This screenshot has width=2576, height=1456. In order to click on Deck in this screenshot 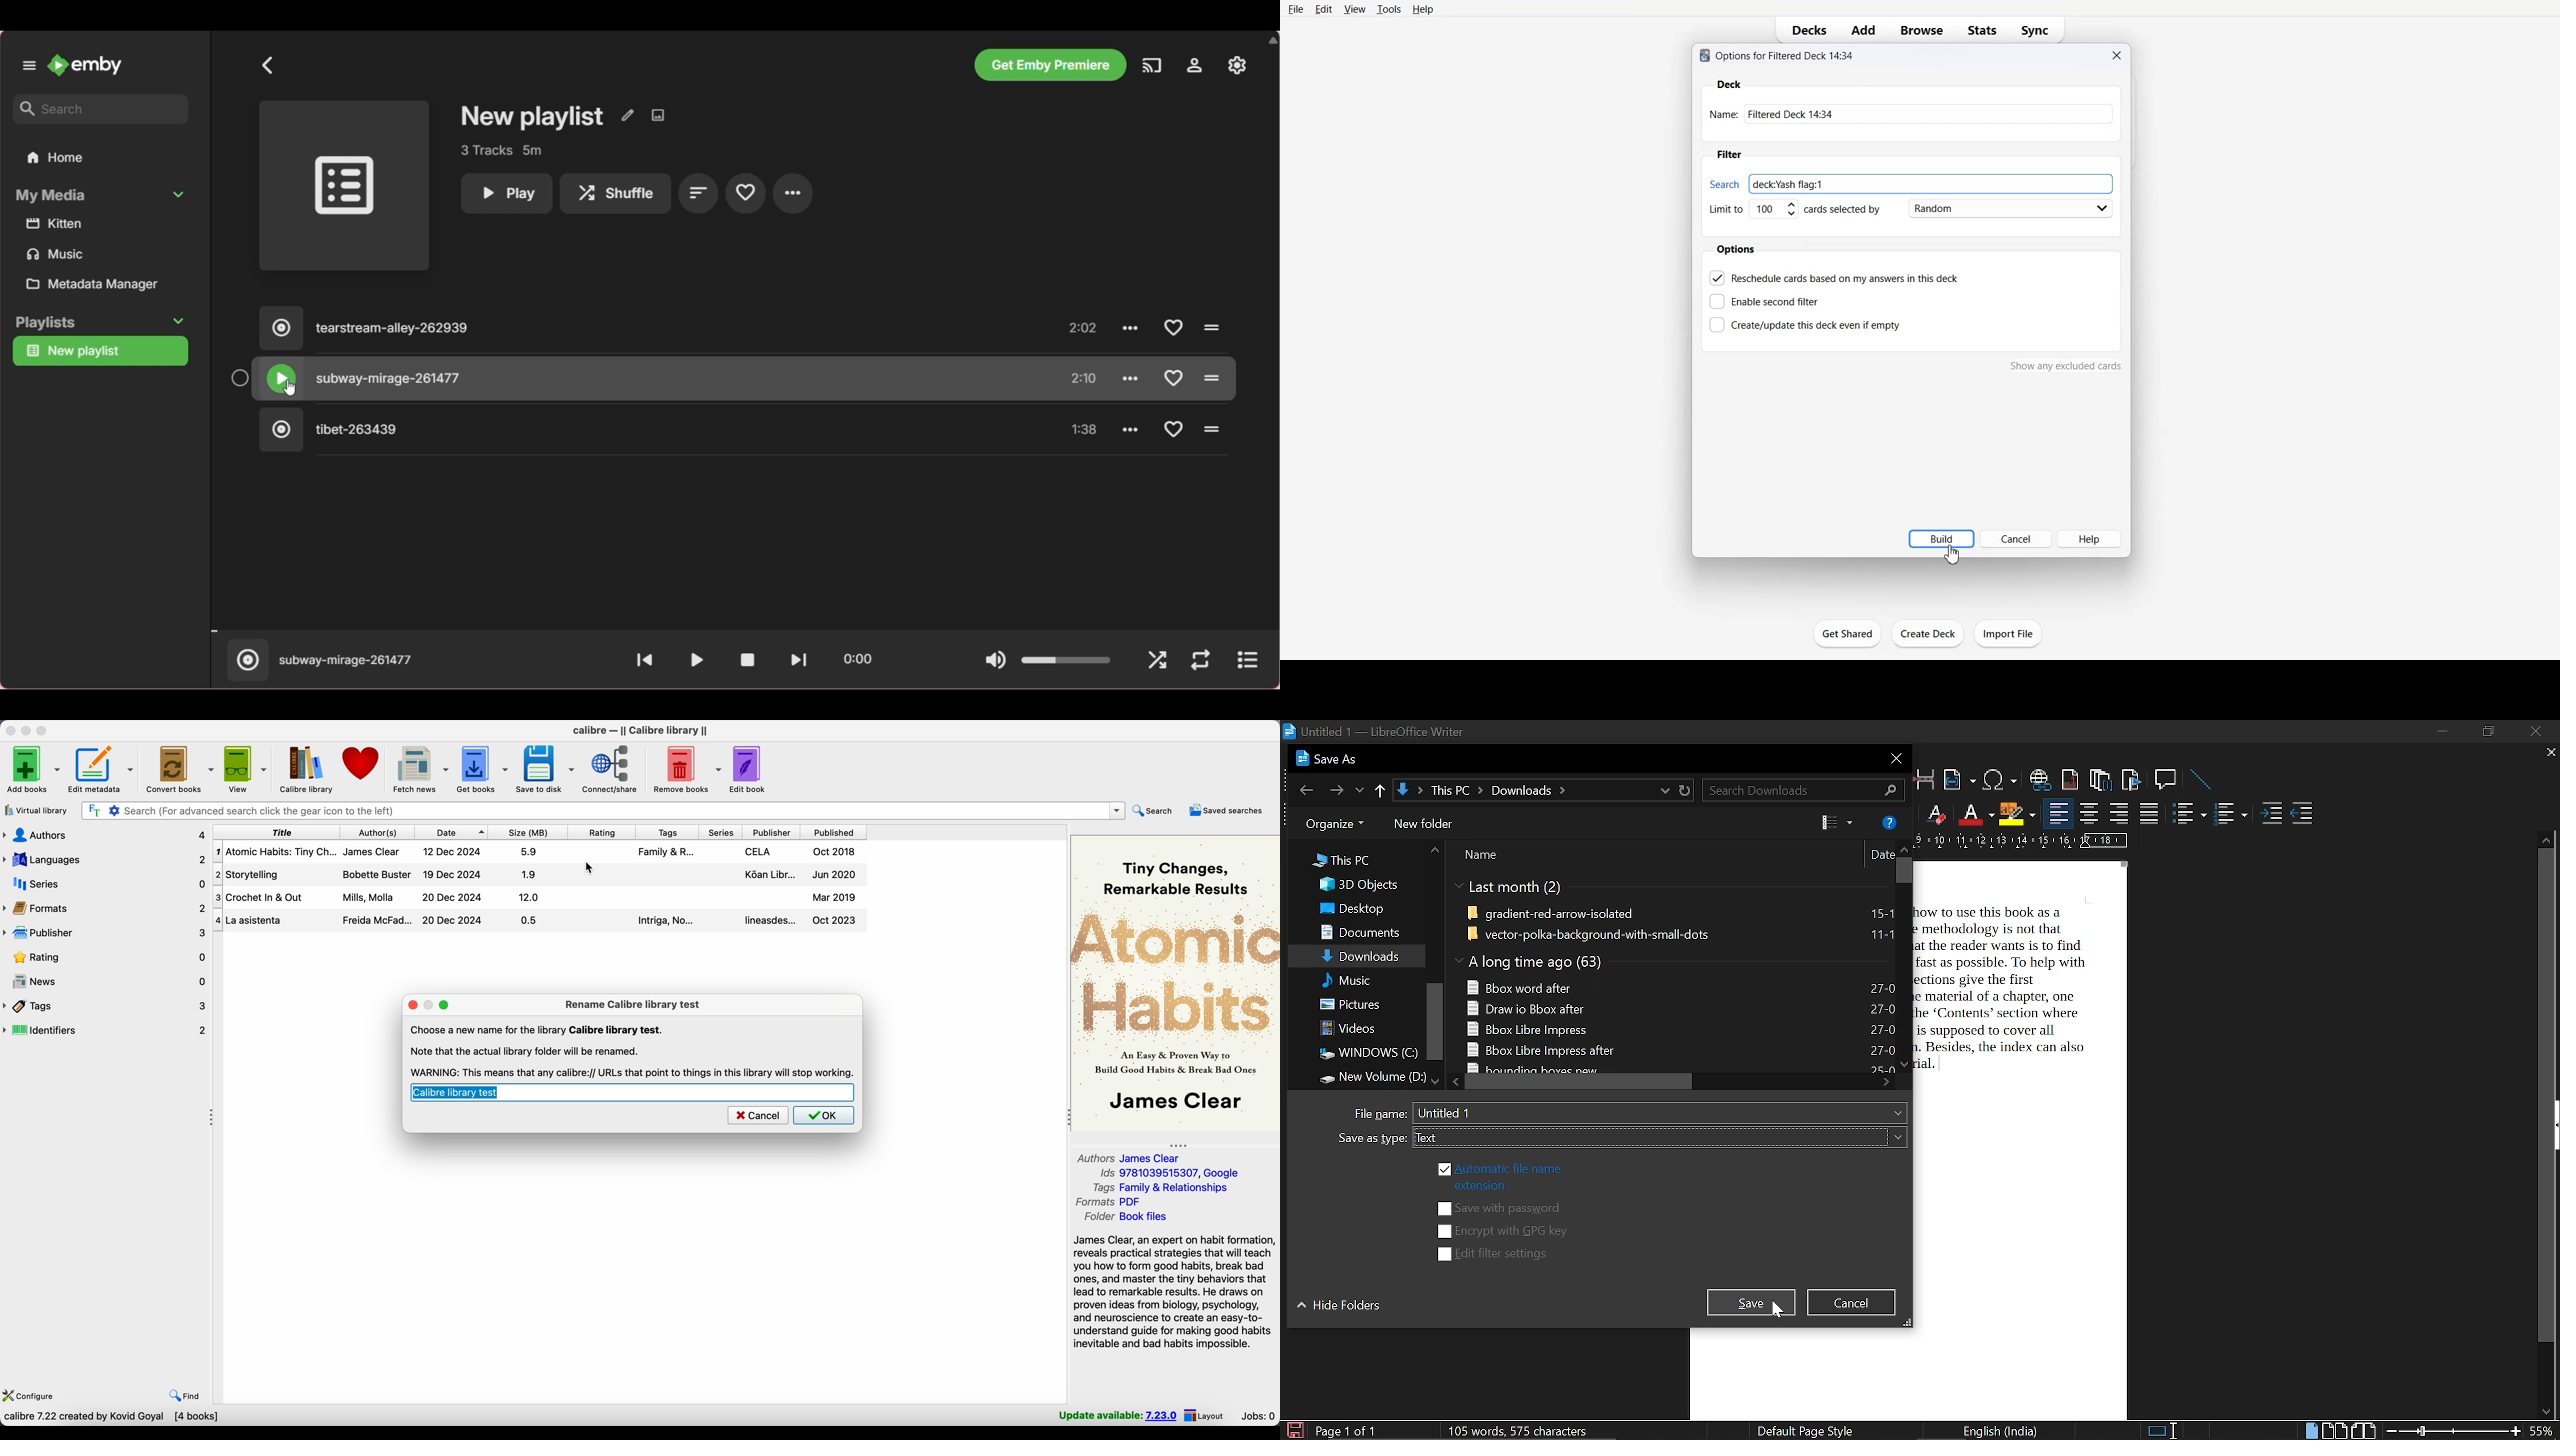, I will do `click(1729, 83)`.